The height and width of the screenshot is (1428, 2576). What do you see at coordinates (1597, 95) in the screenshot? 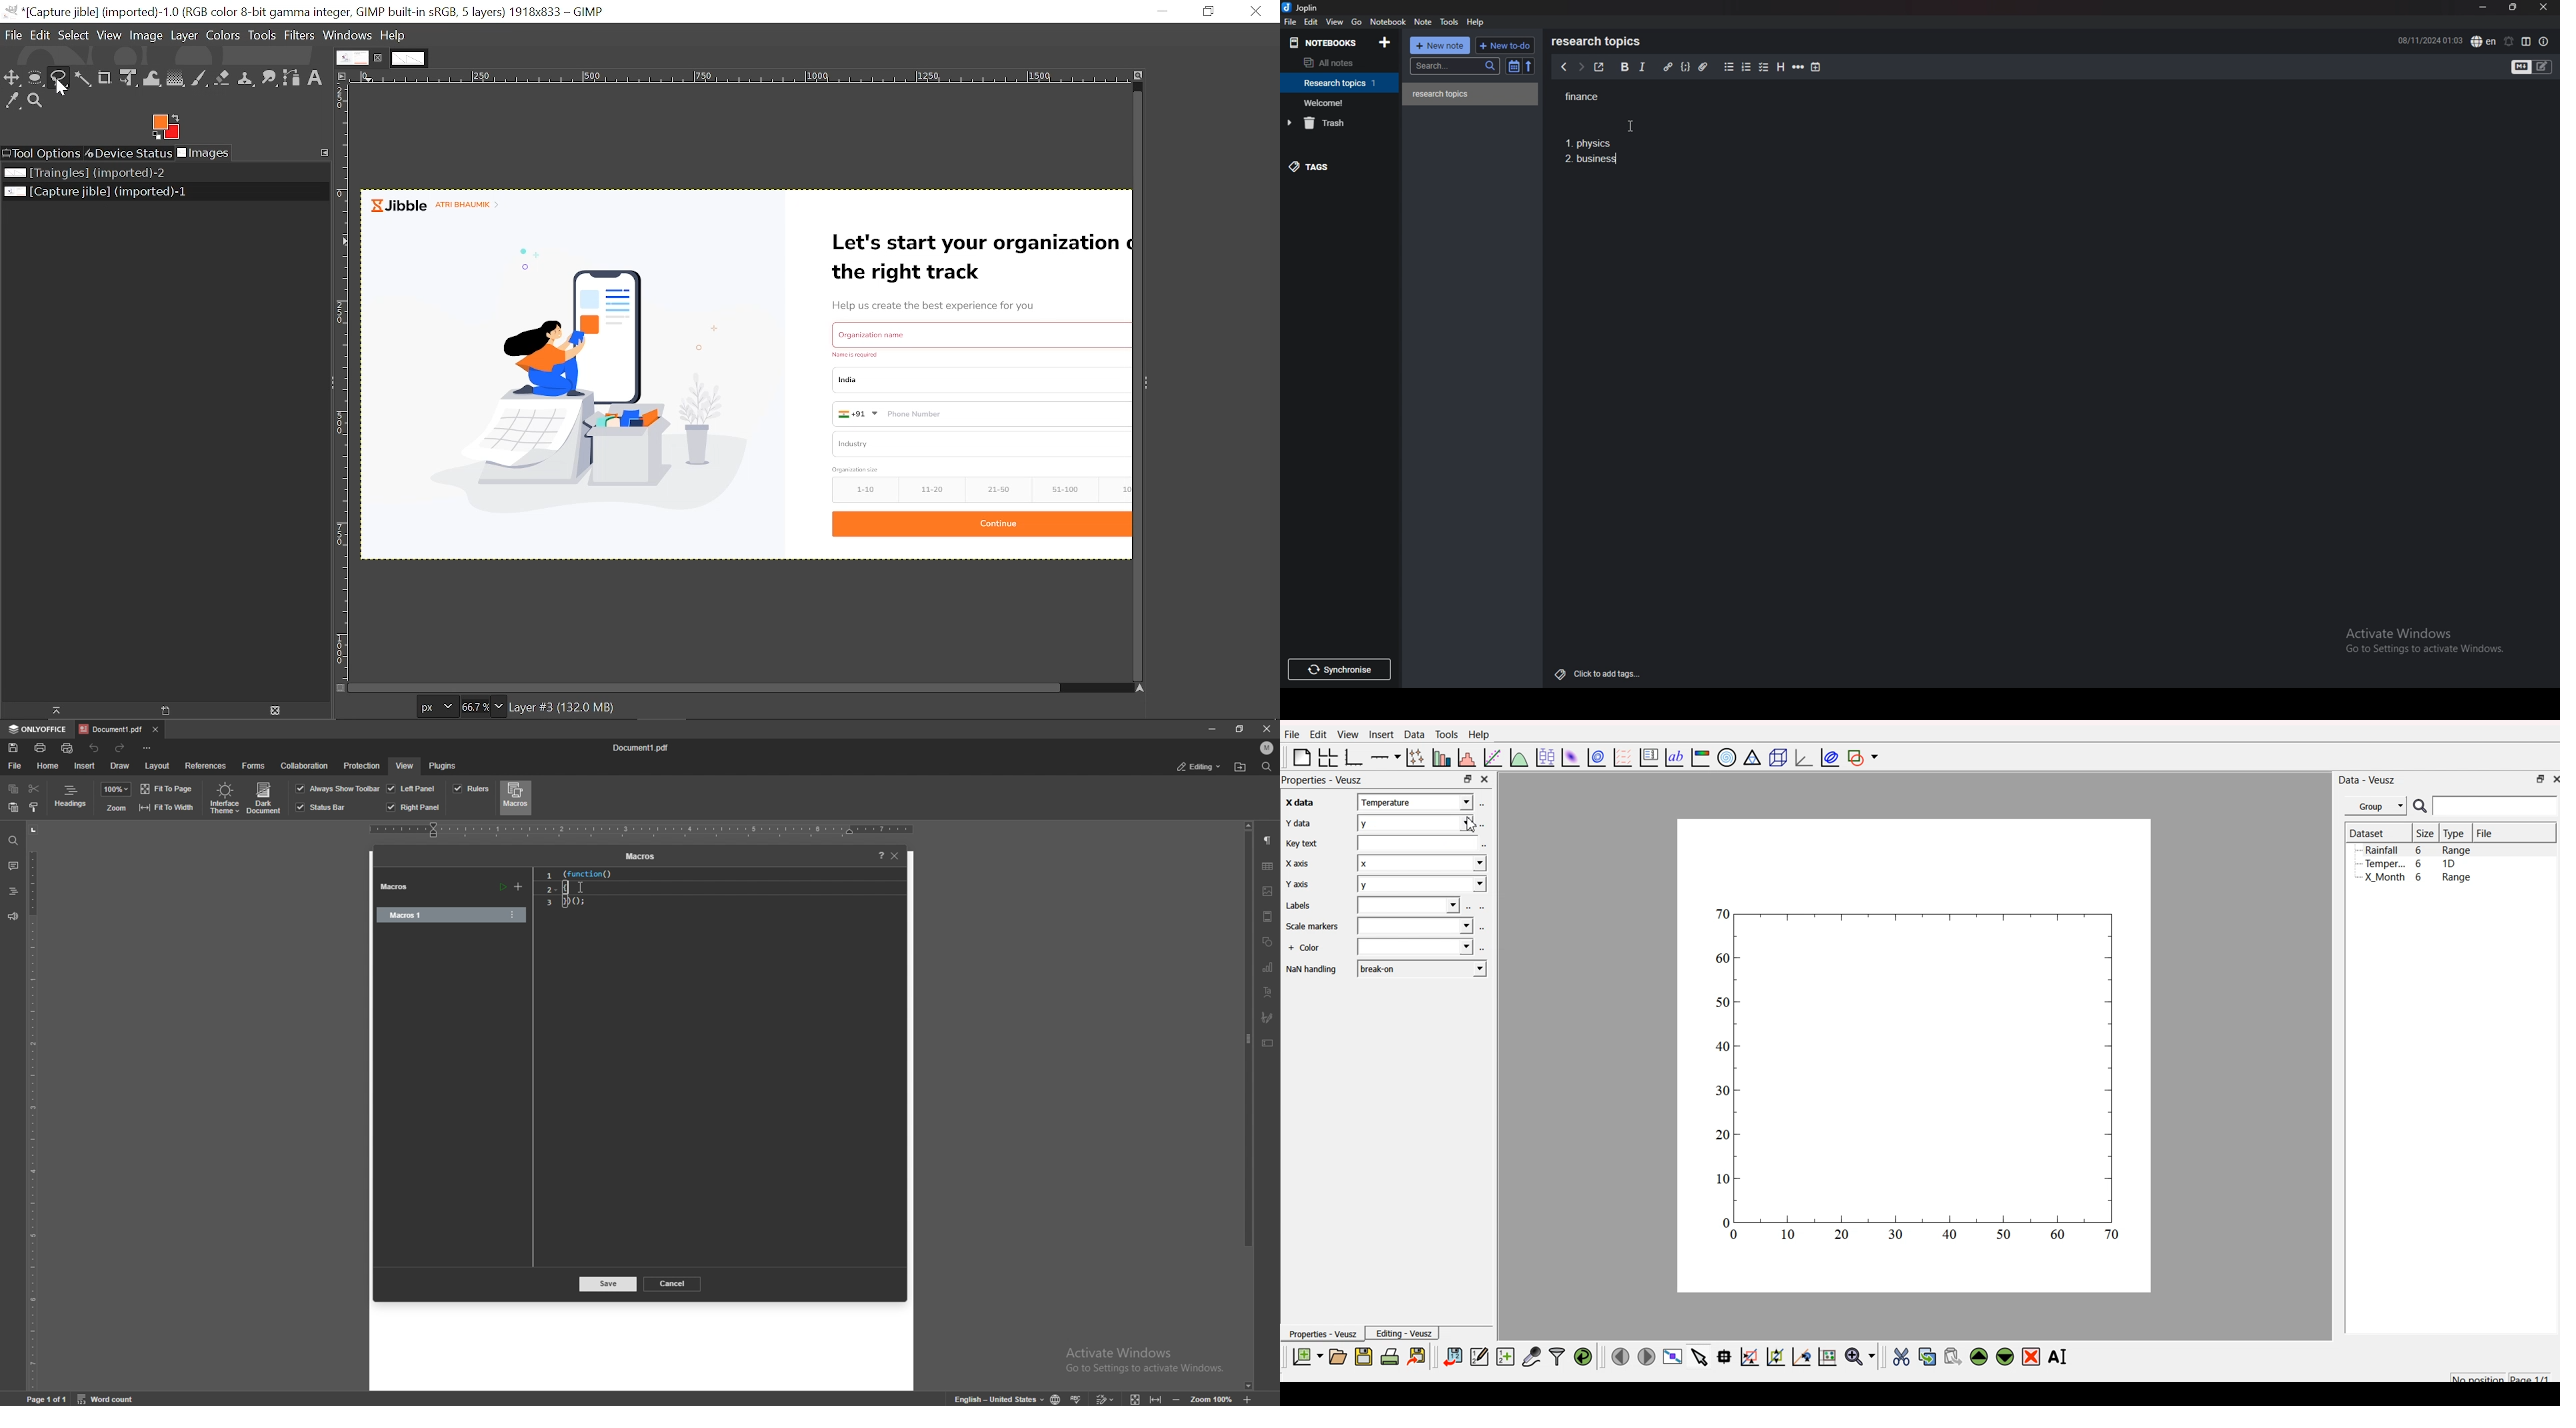
I see ` finance` at bounding box center [1597, 95].